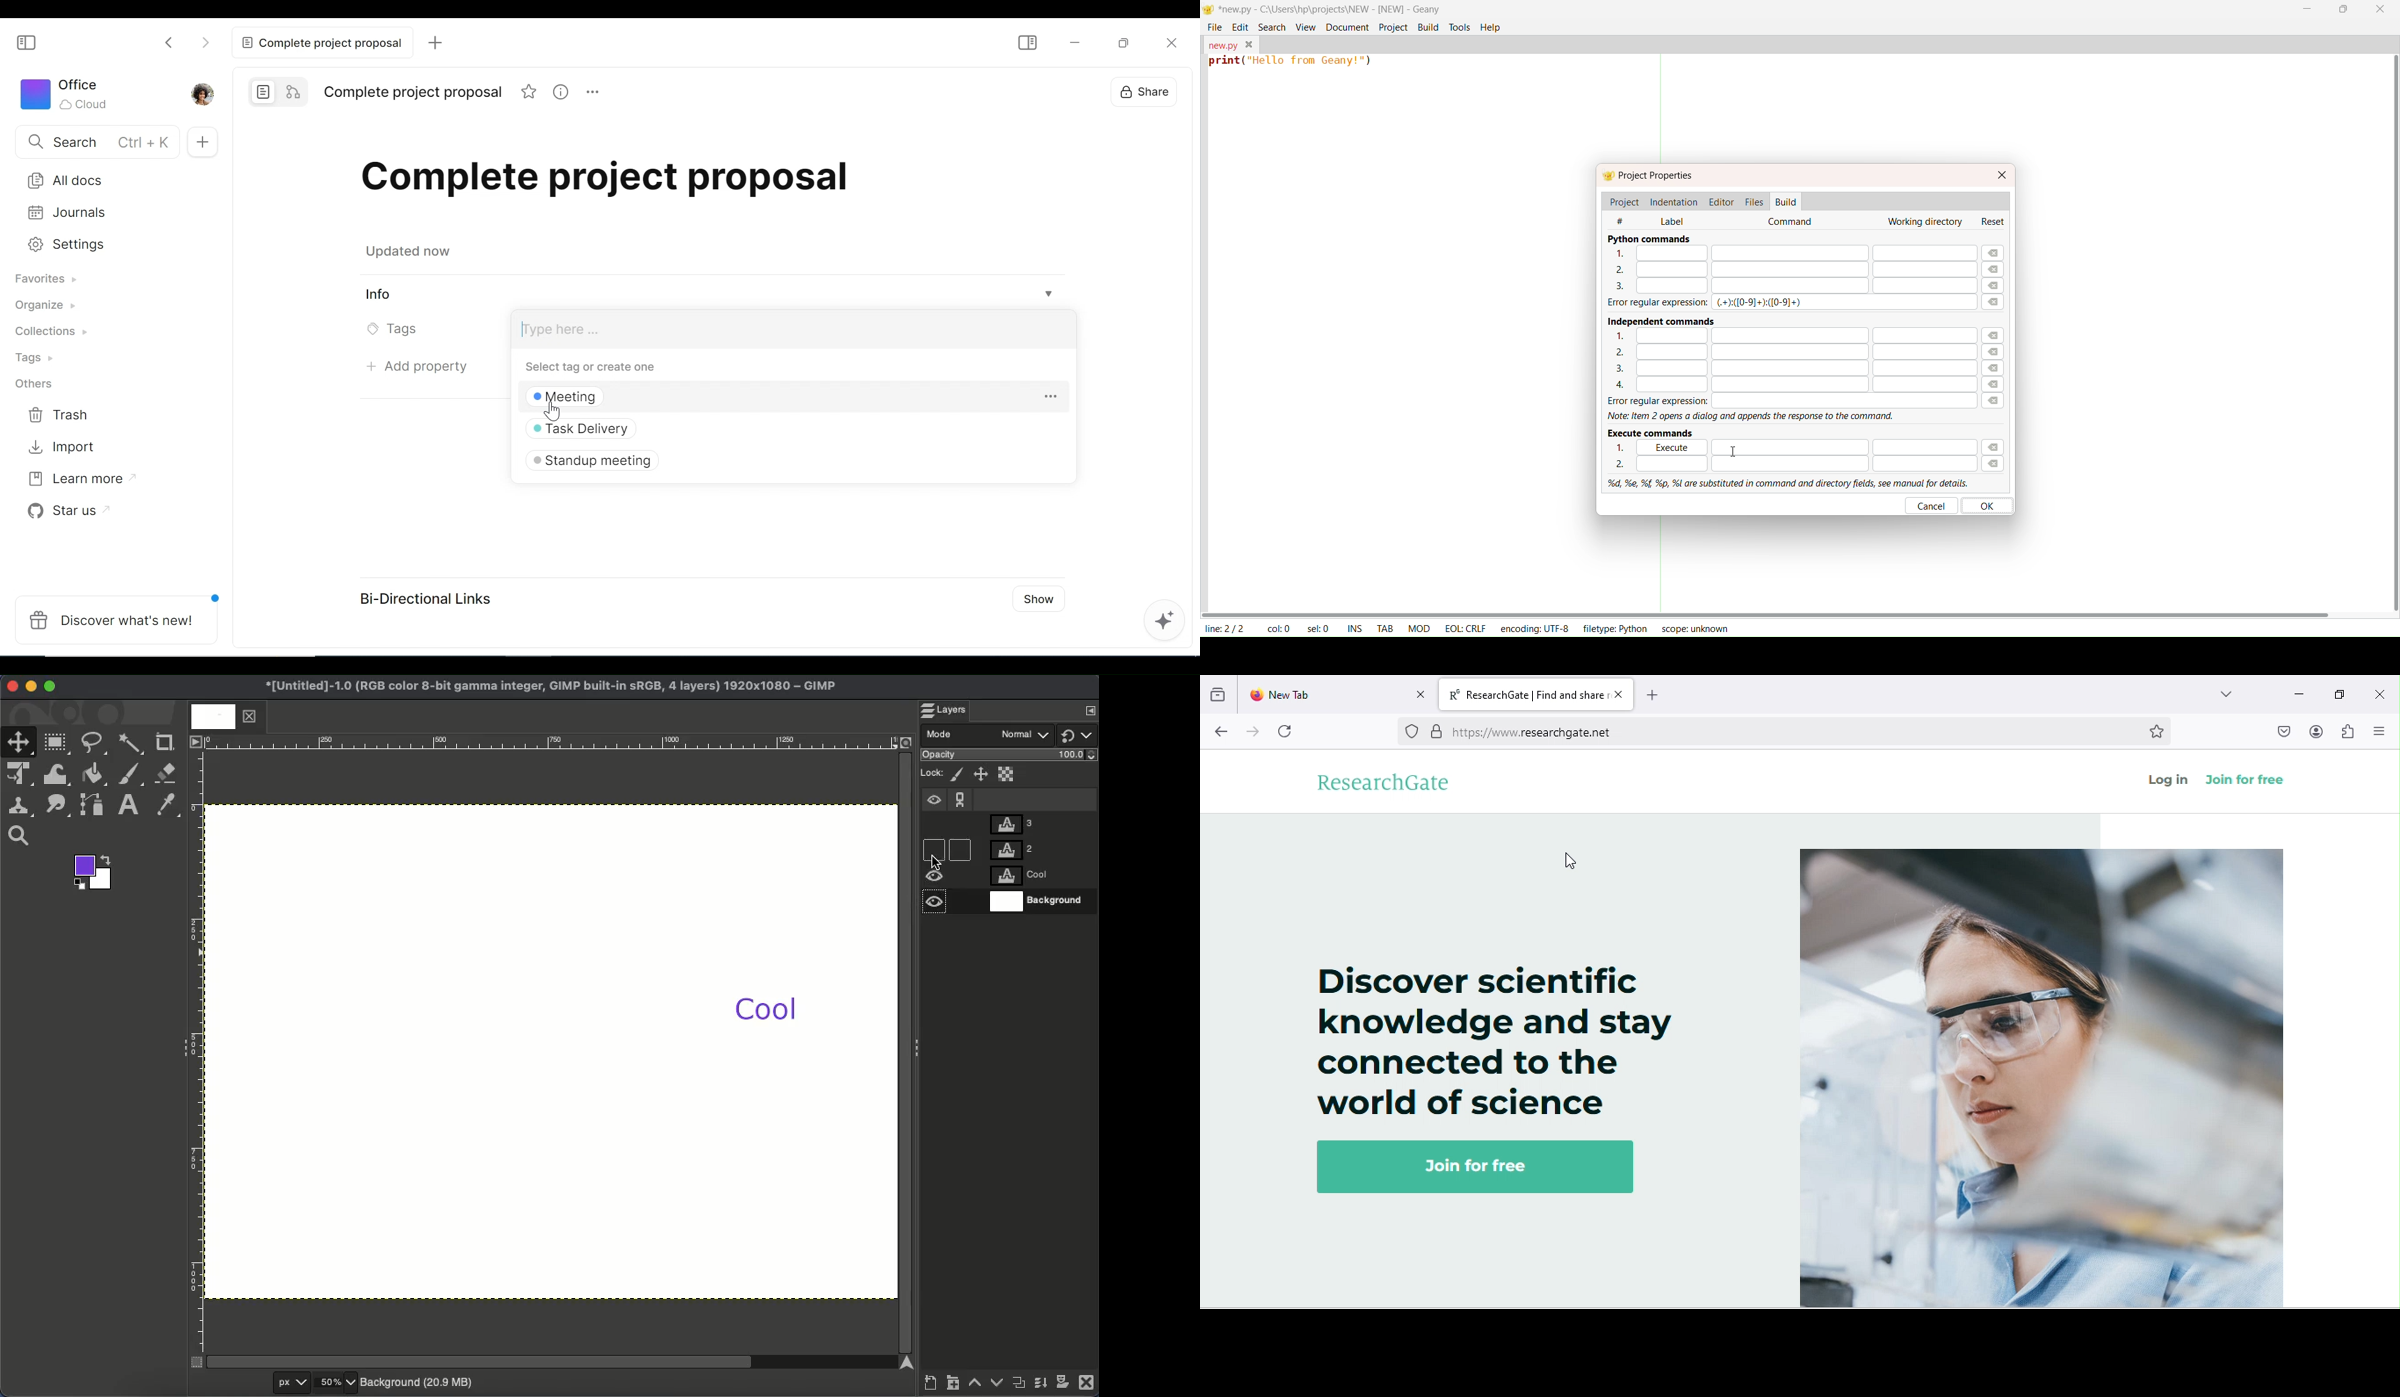 This screenshot has width=2408, height=1400. What do you see at coordinates (2165, 780) in the screenshot?
I see `log in` at bounding box center [2165, 780].